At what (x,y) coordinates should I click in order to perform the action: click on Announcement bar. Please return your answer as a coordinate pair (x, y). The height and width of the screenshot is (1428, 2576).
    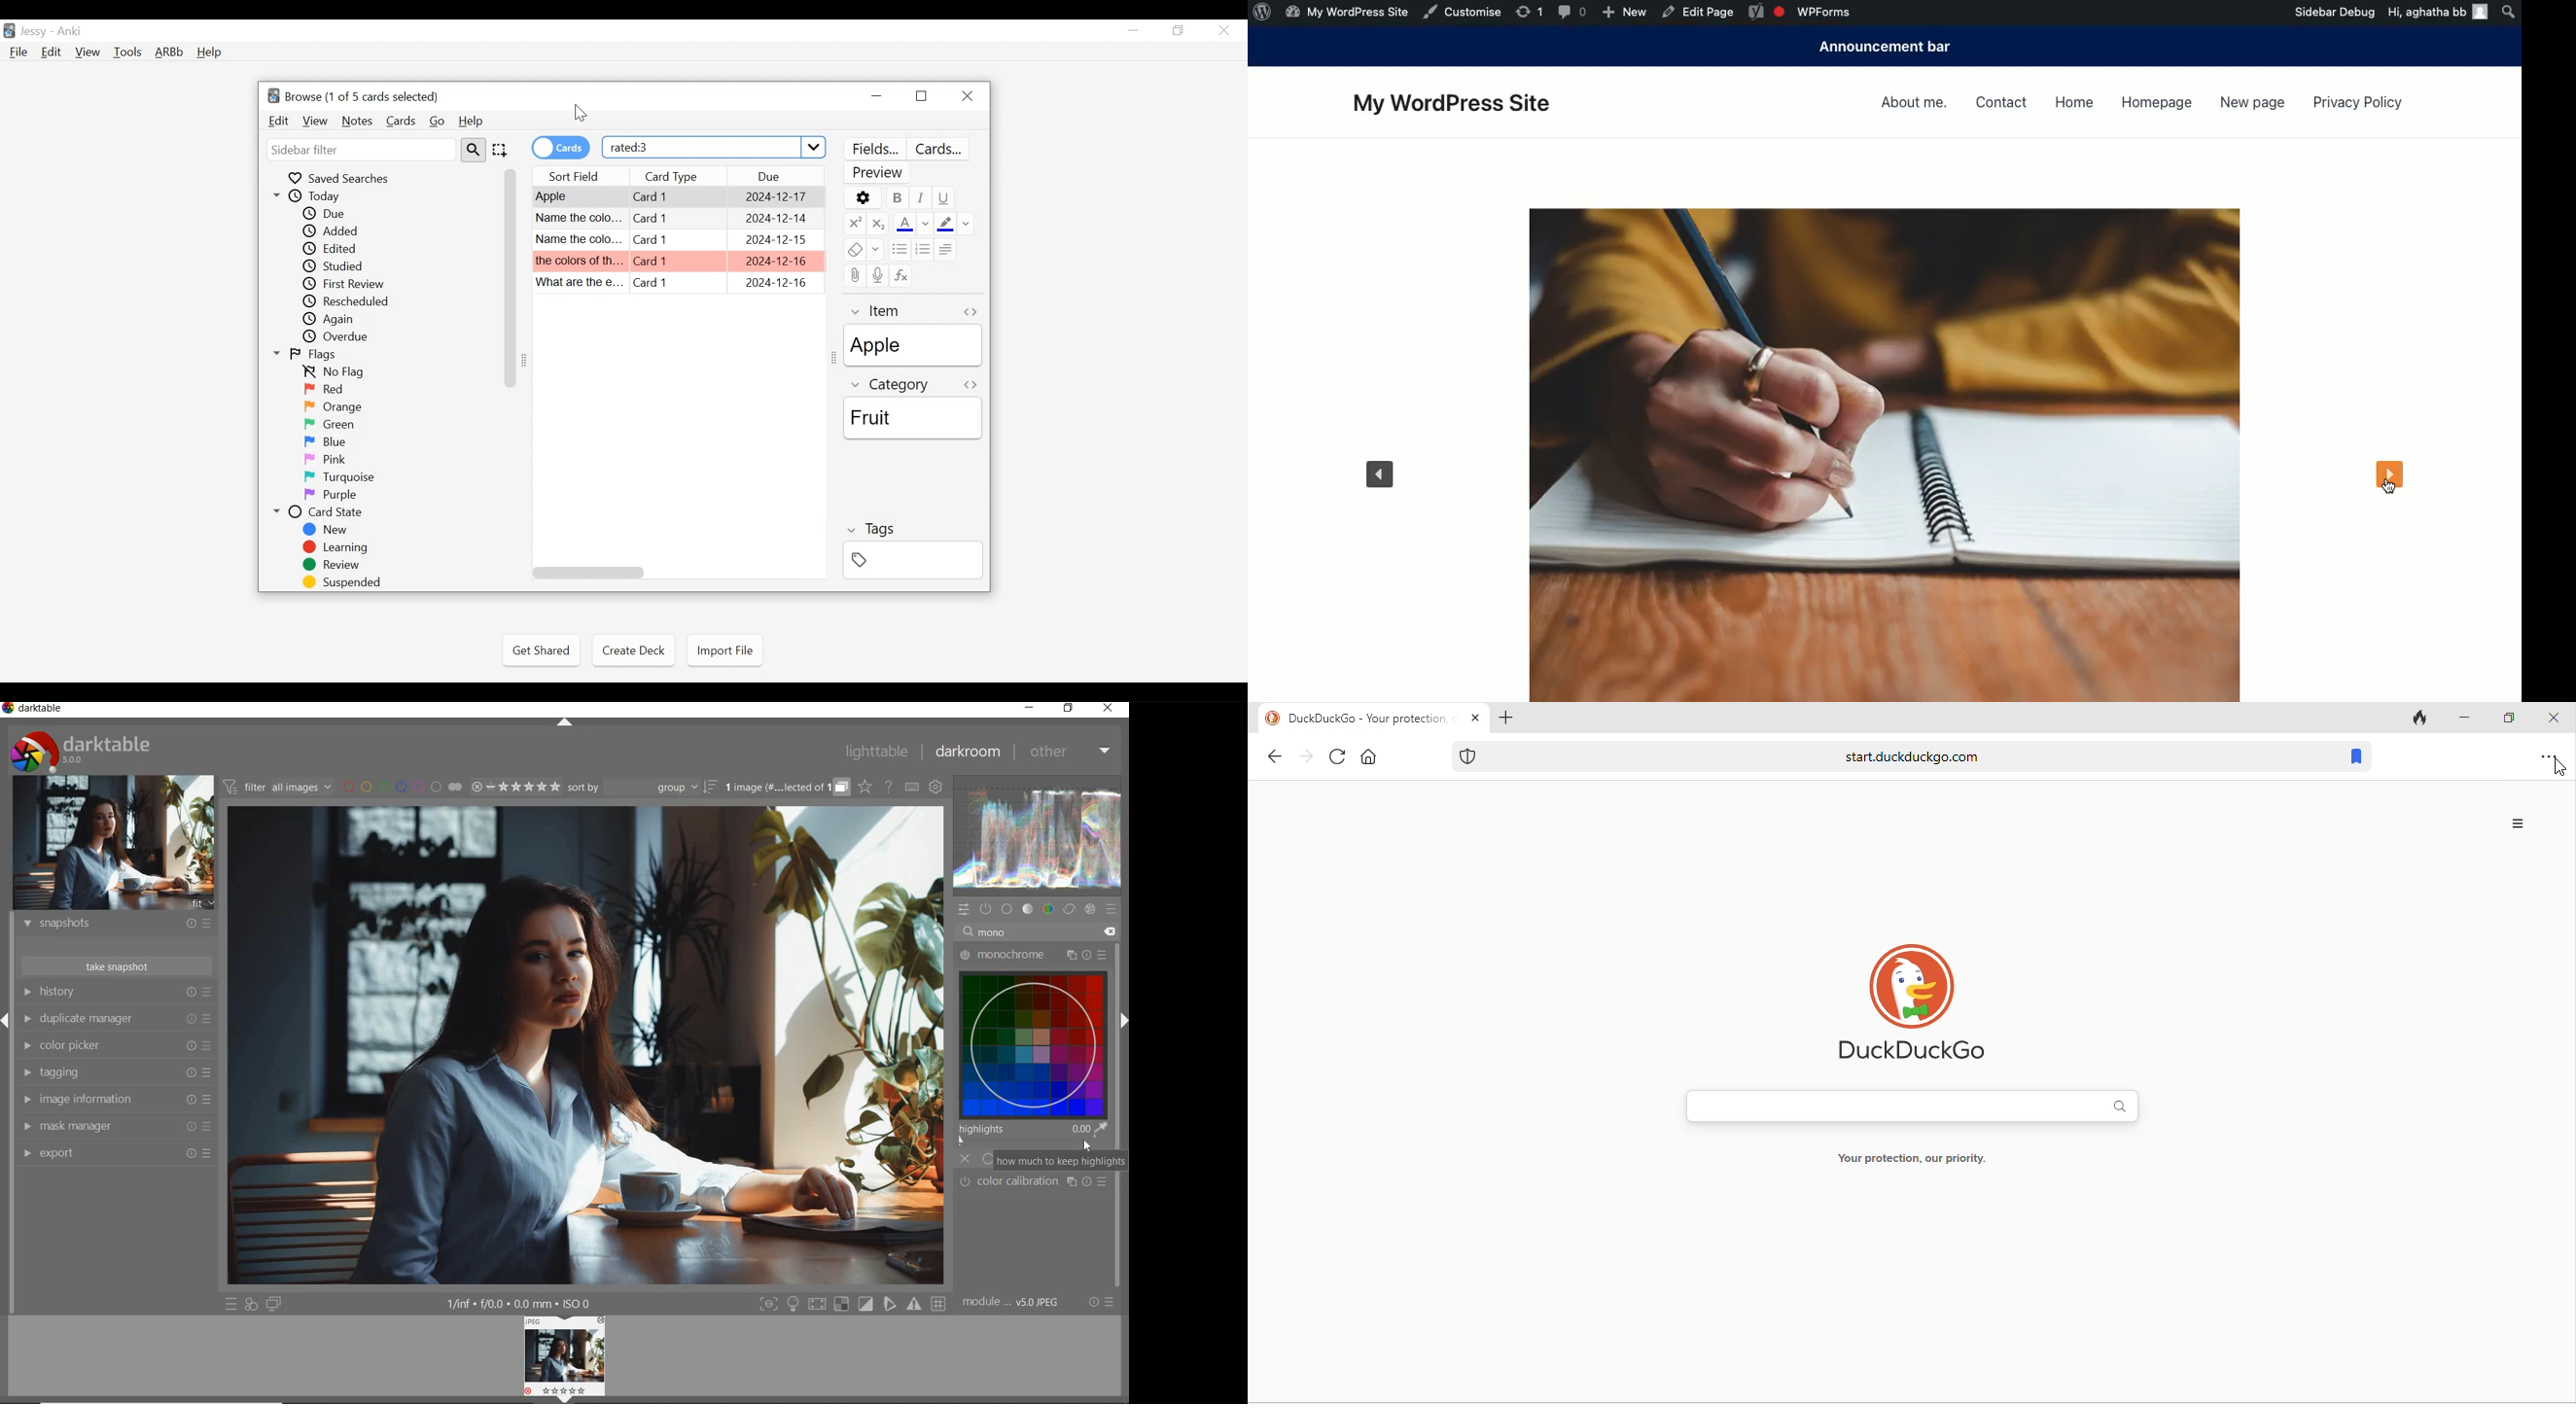
    Looking at the image, I should click on (1901, 51).